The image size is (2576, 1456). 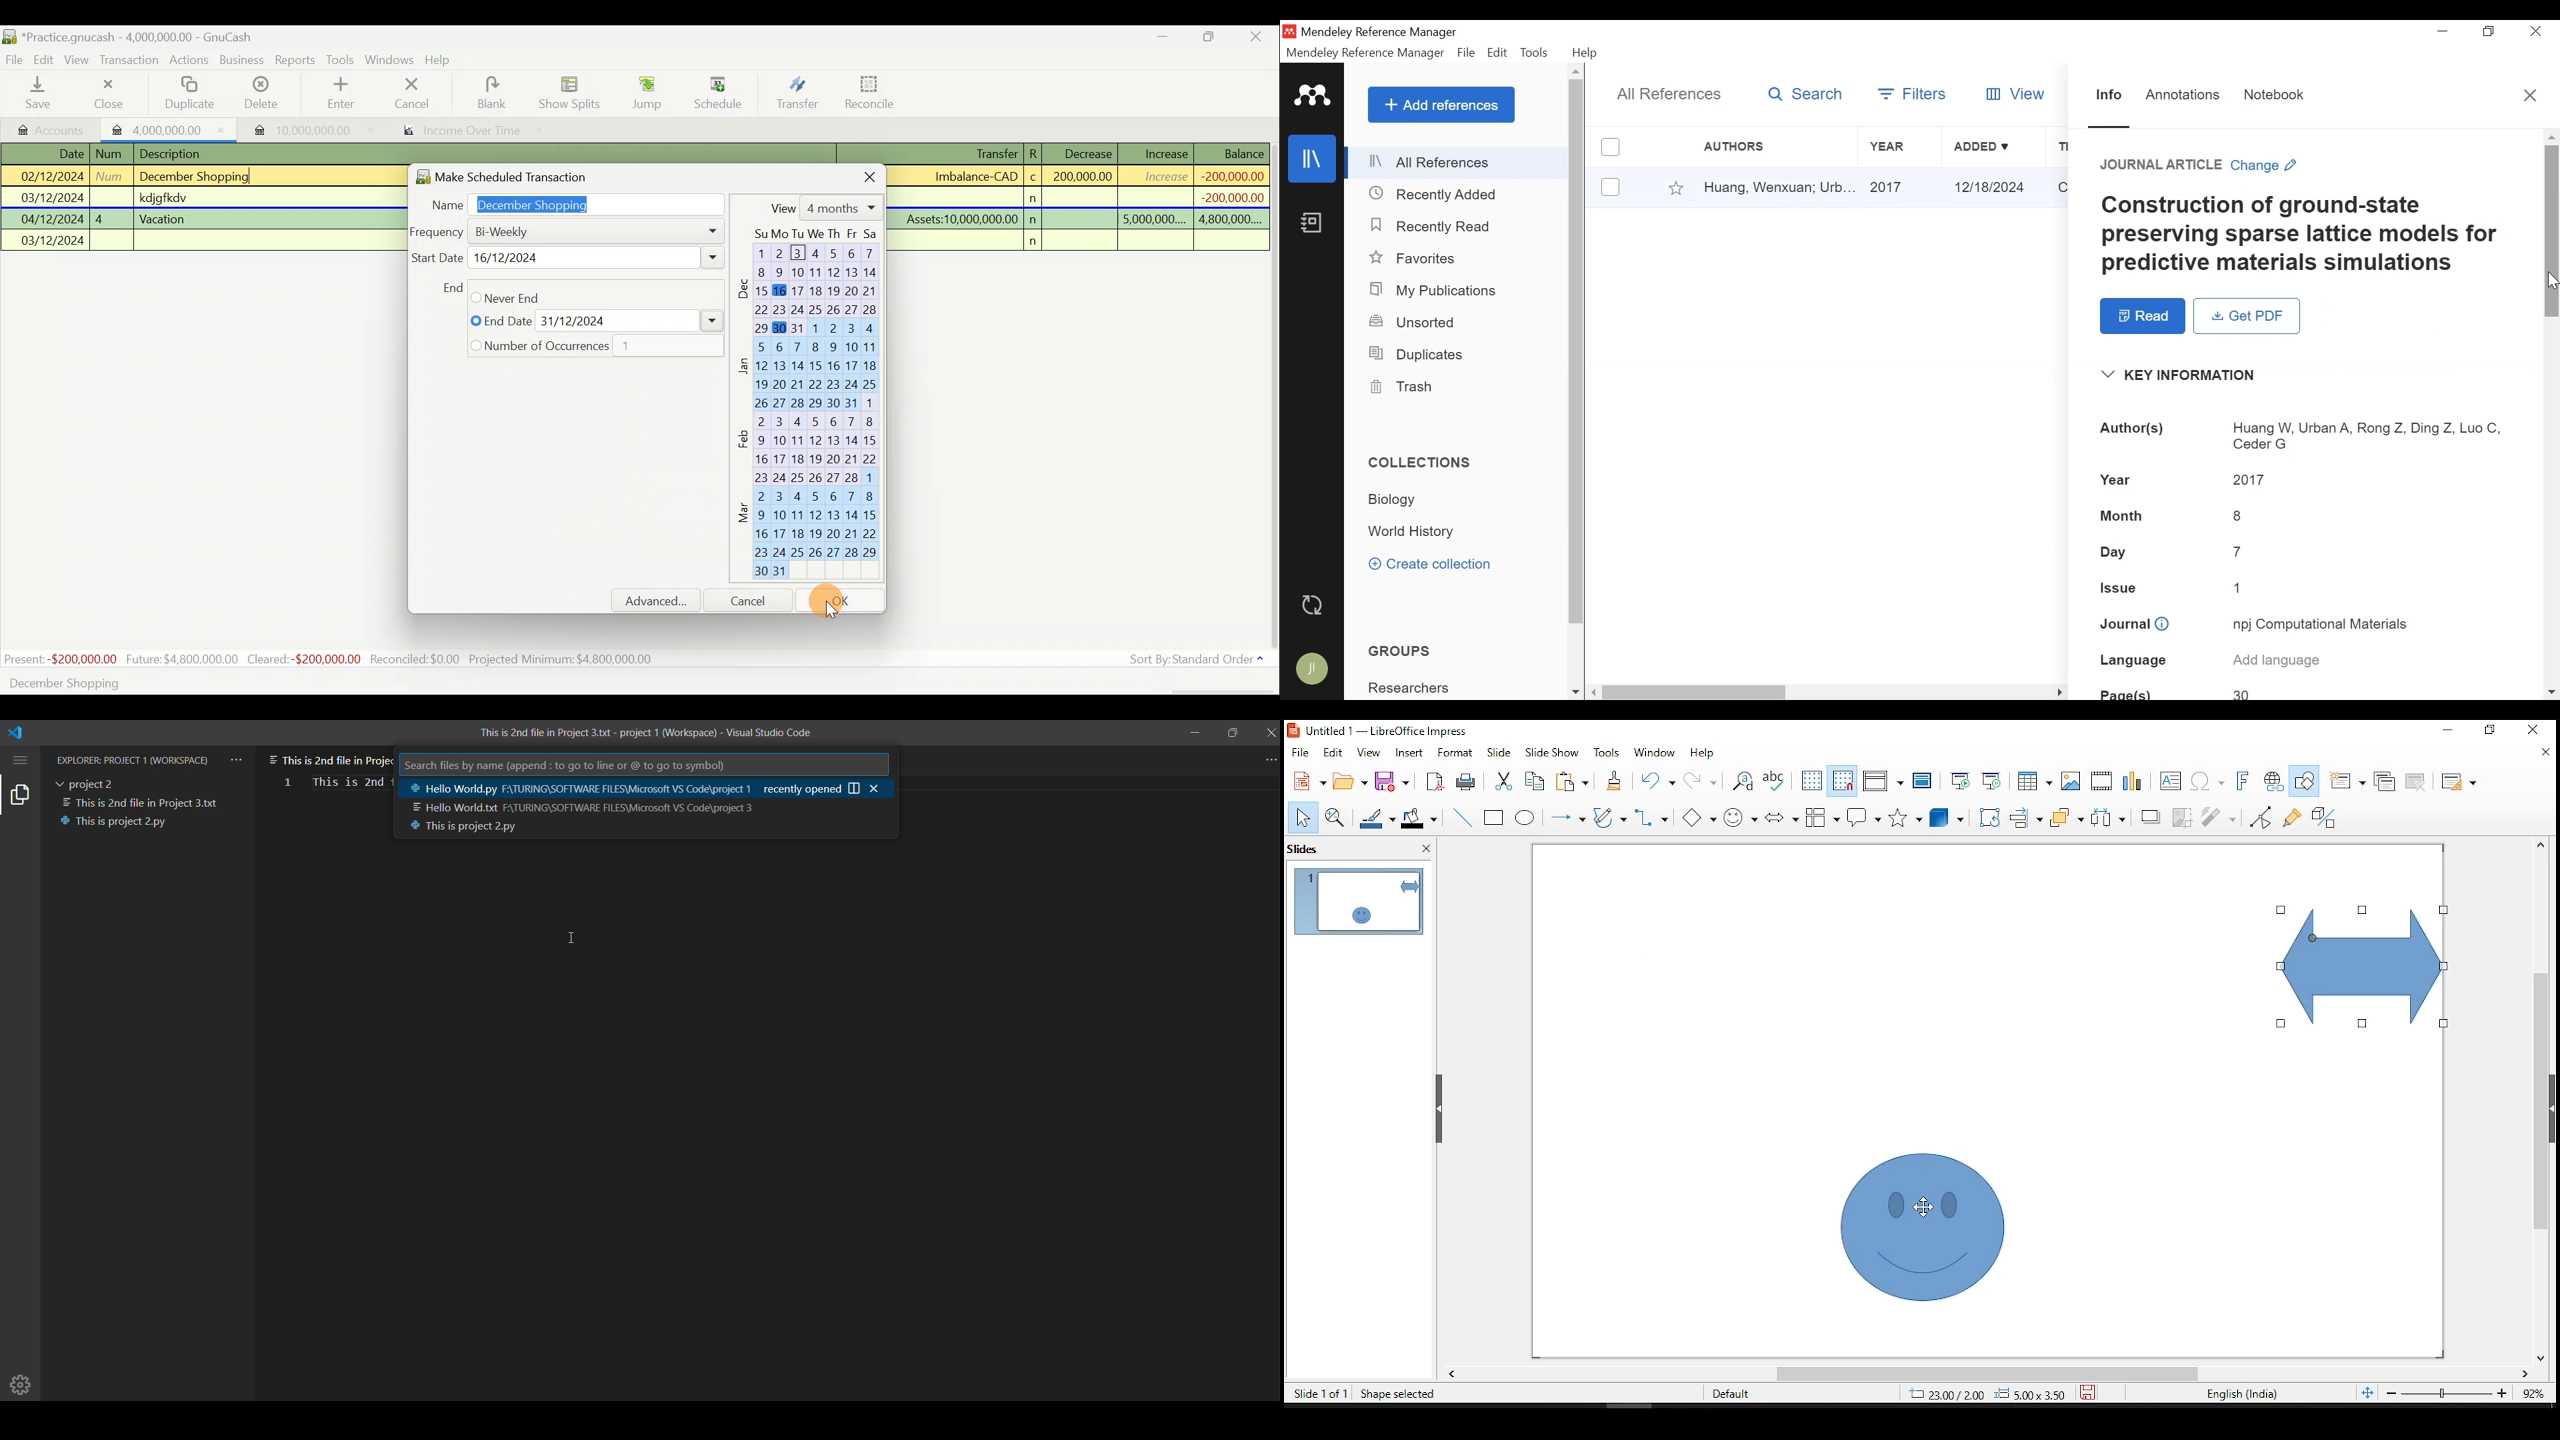 What do you see at coordinates (2447, 731) in the screenshot?
I see `restore` at bounding box center [2447, 731].